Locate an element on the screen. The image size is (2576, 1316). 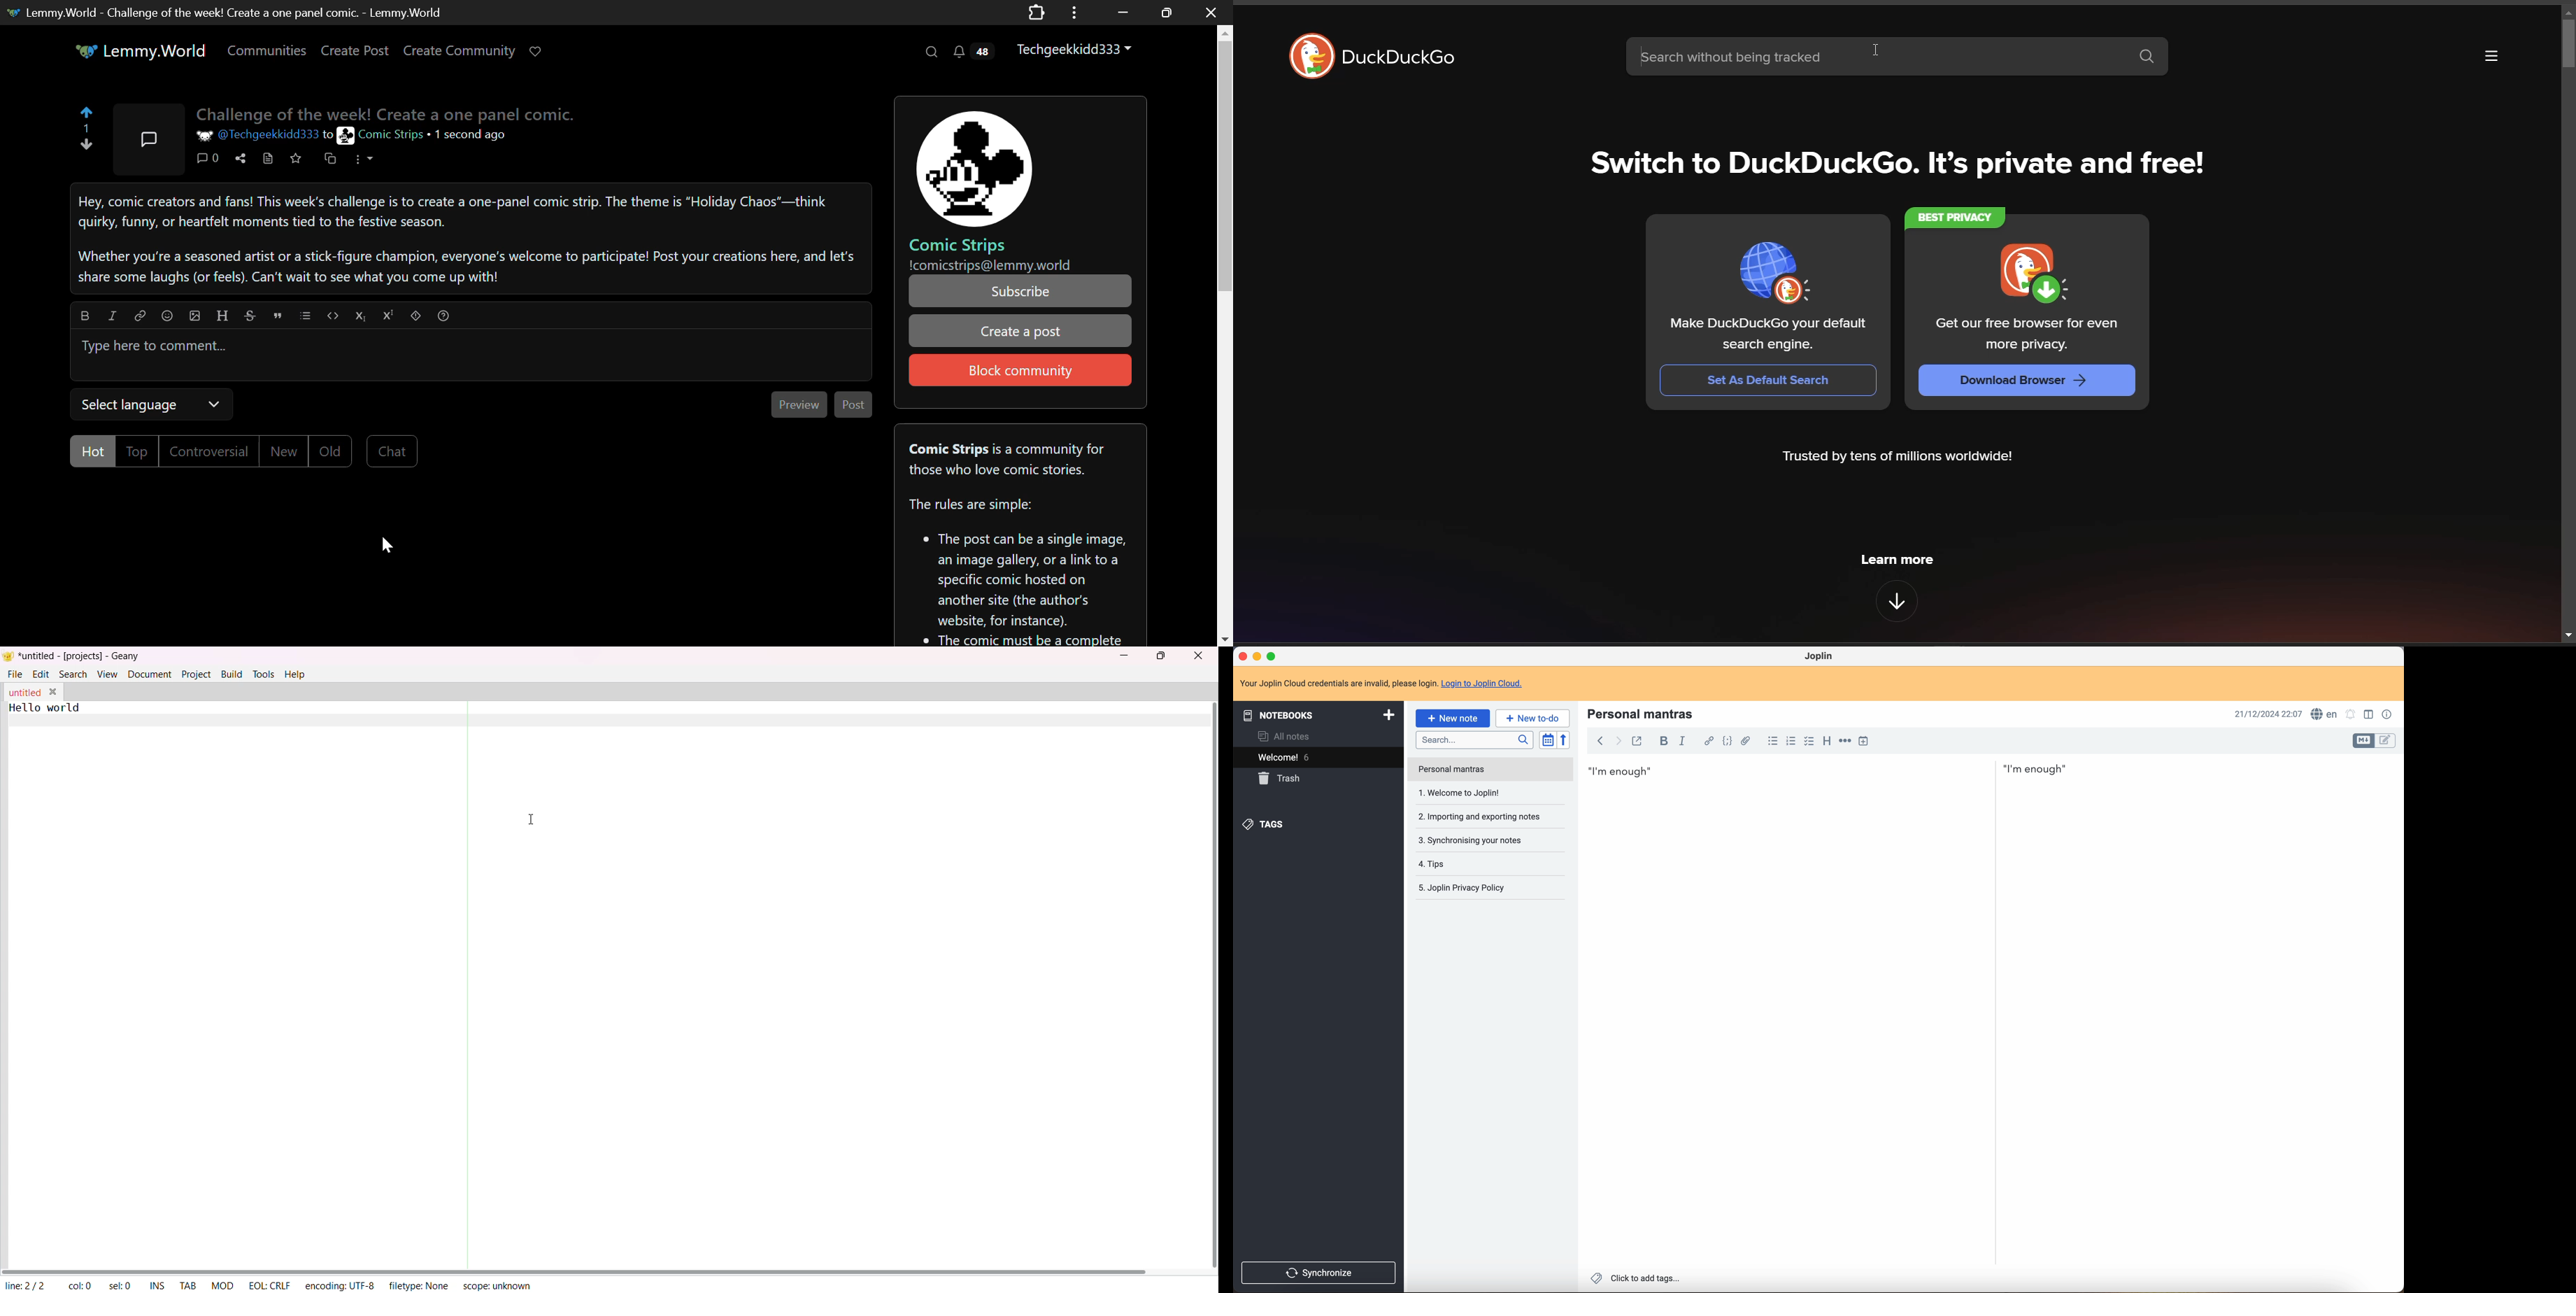
Restore Down is located at coordinates (1123, 11).